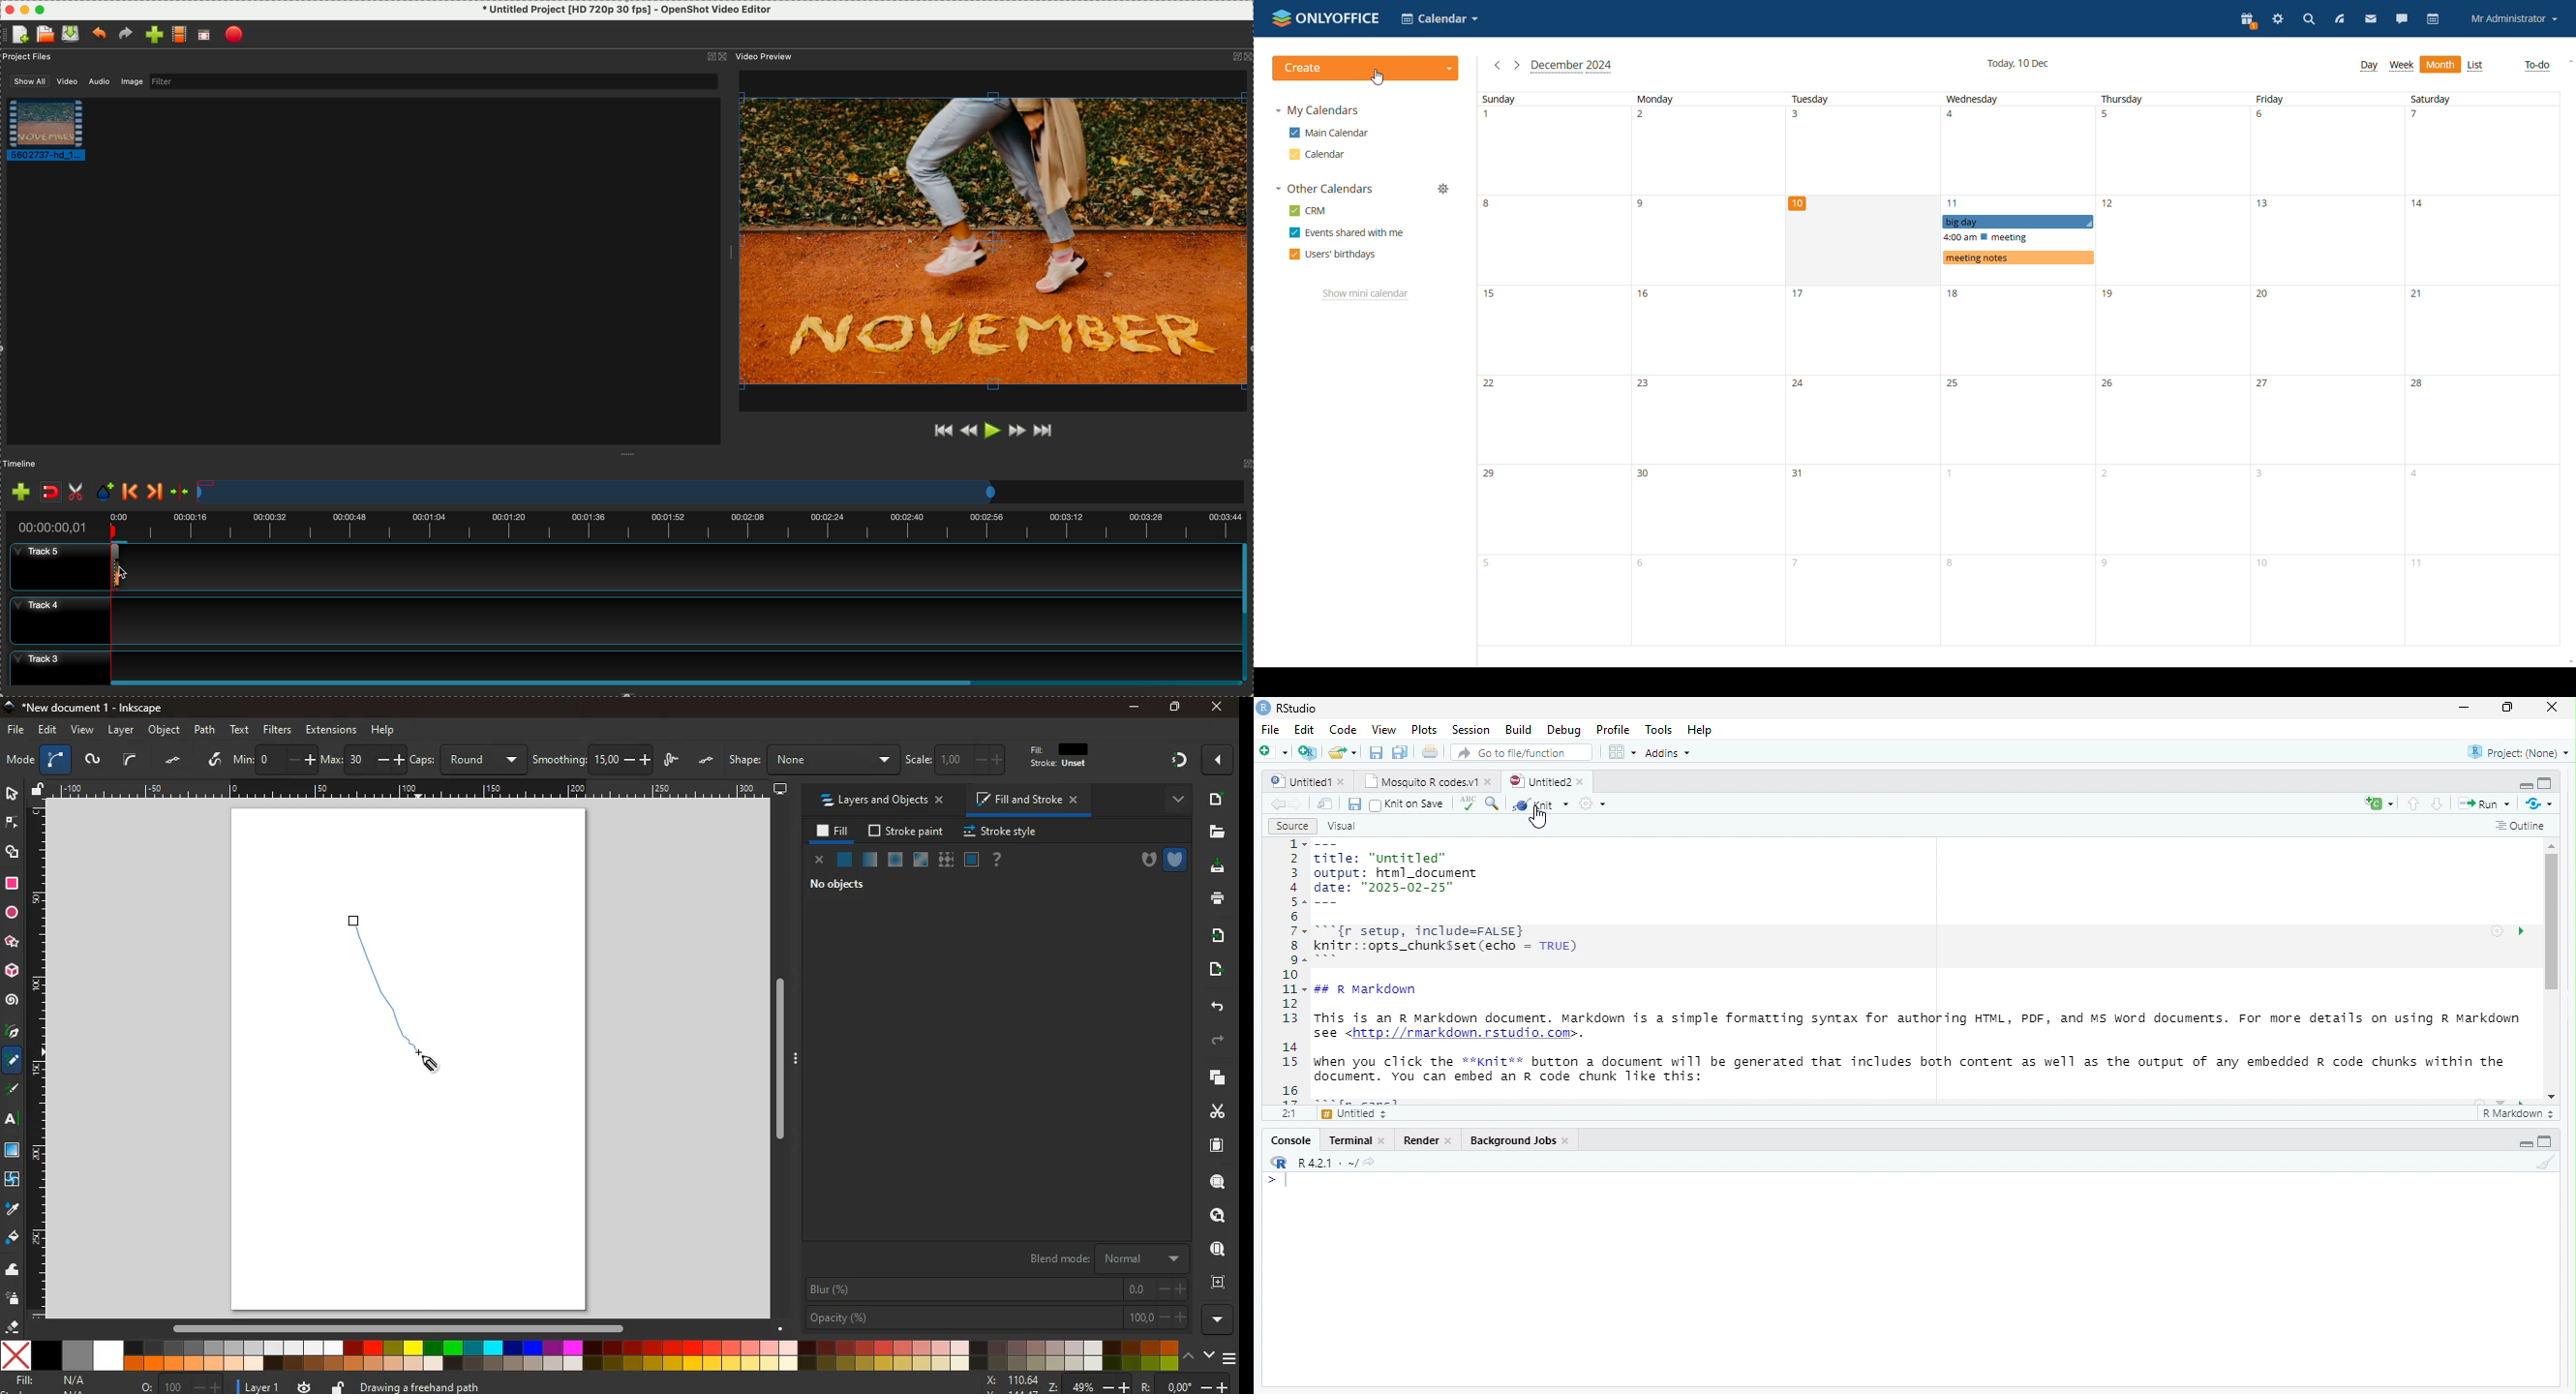 The image size is (2576, 1400). Describe the element at coordinates (1369, 1162) in the screenshot. I see `share` at that location.